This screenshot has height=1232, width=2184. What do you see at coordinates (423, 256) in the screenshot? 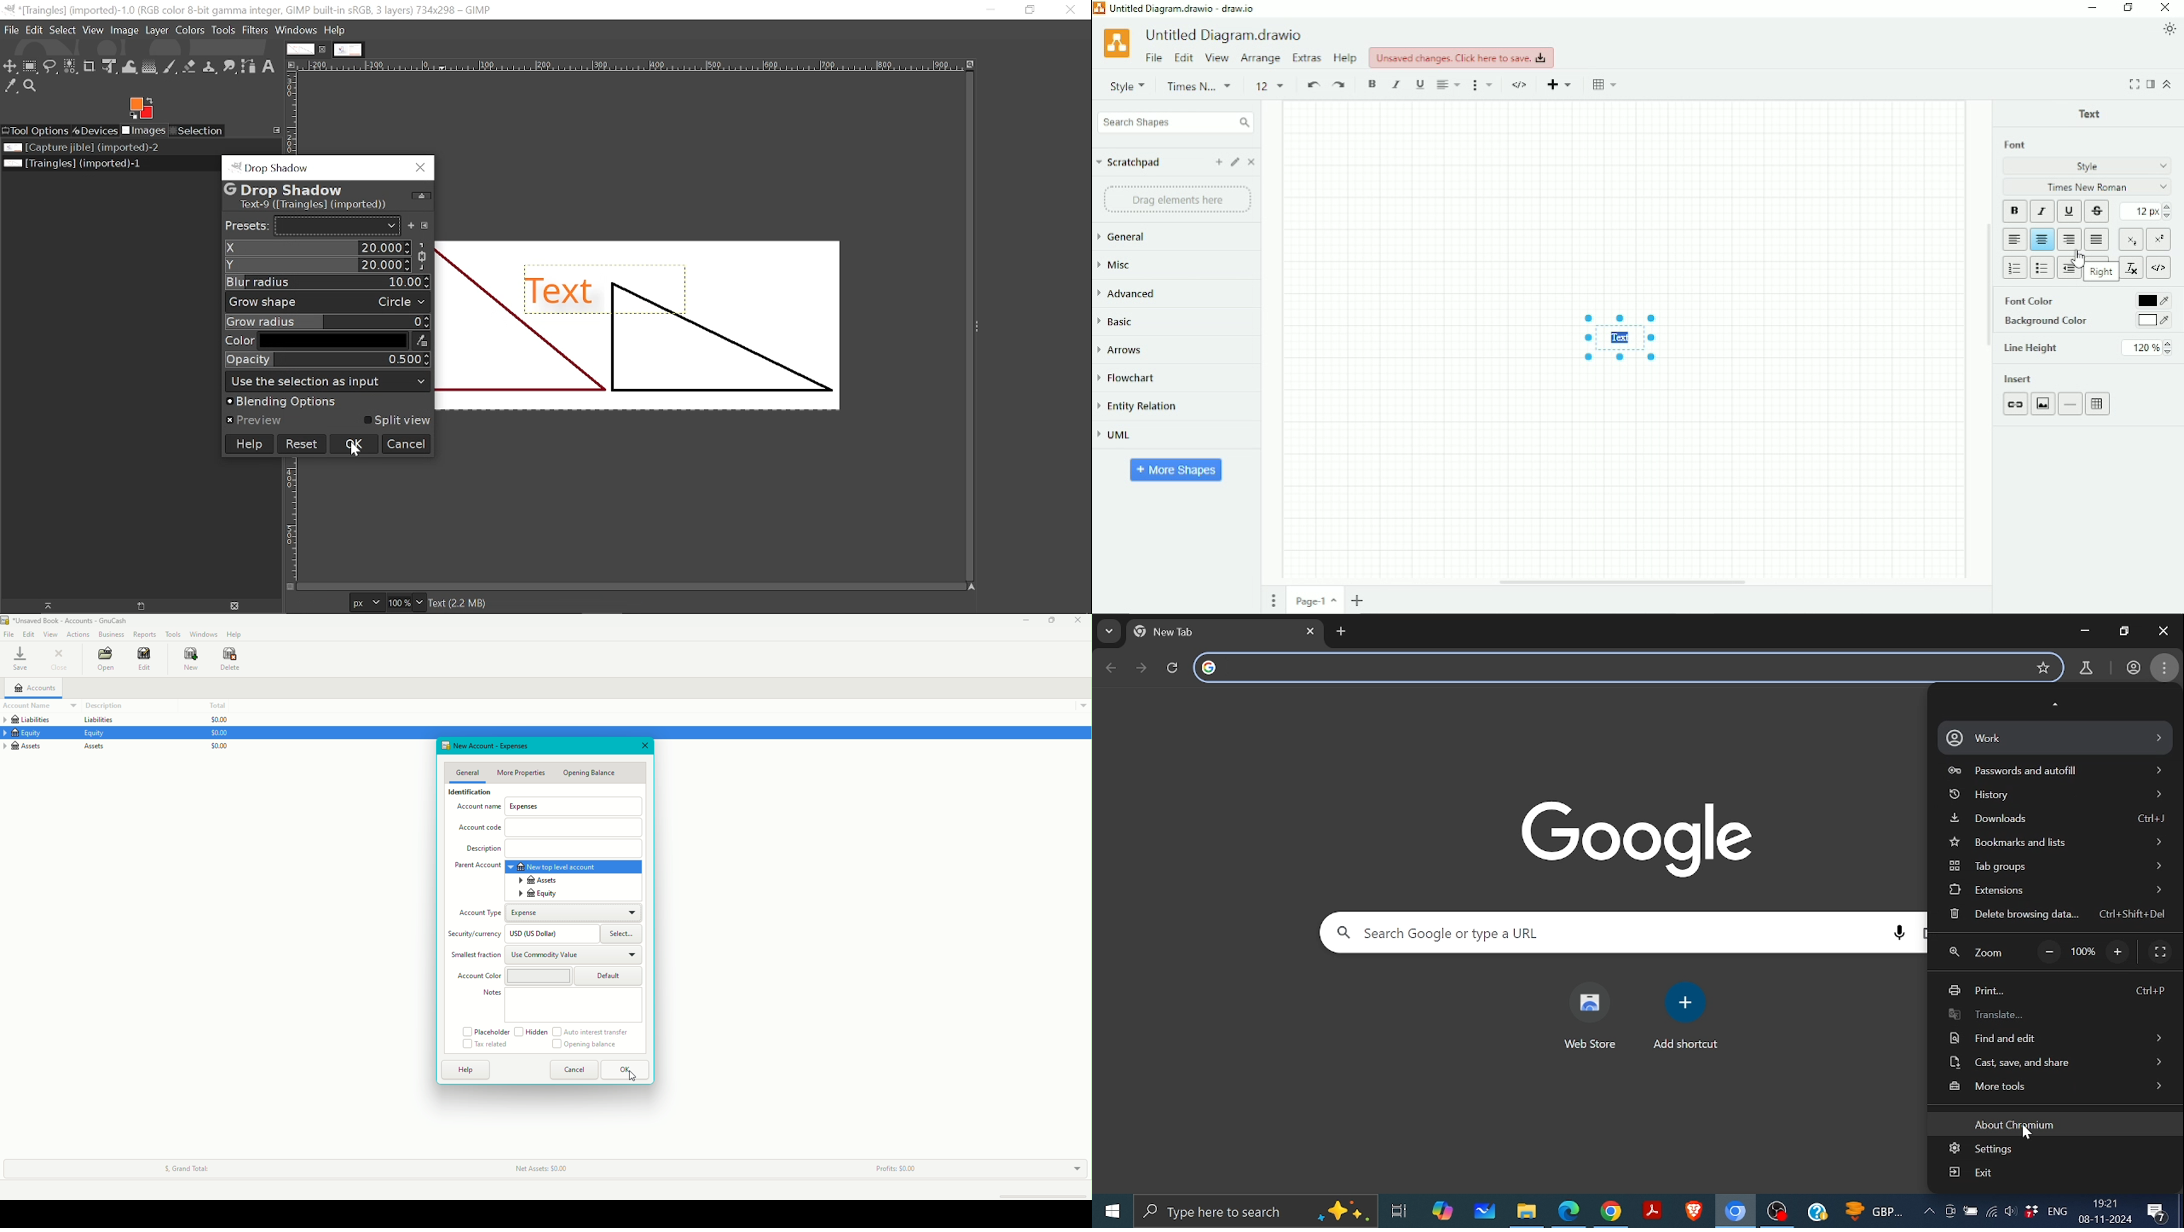
I see `` at bounding box center [423, 256].